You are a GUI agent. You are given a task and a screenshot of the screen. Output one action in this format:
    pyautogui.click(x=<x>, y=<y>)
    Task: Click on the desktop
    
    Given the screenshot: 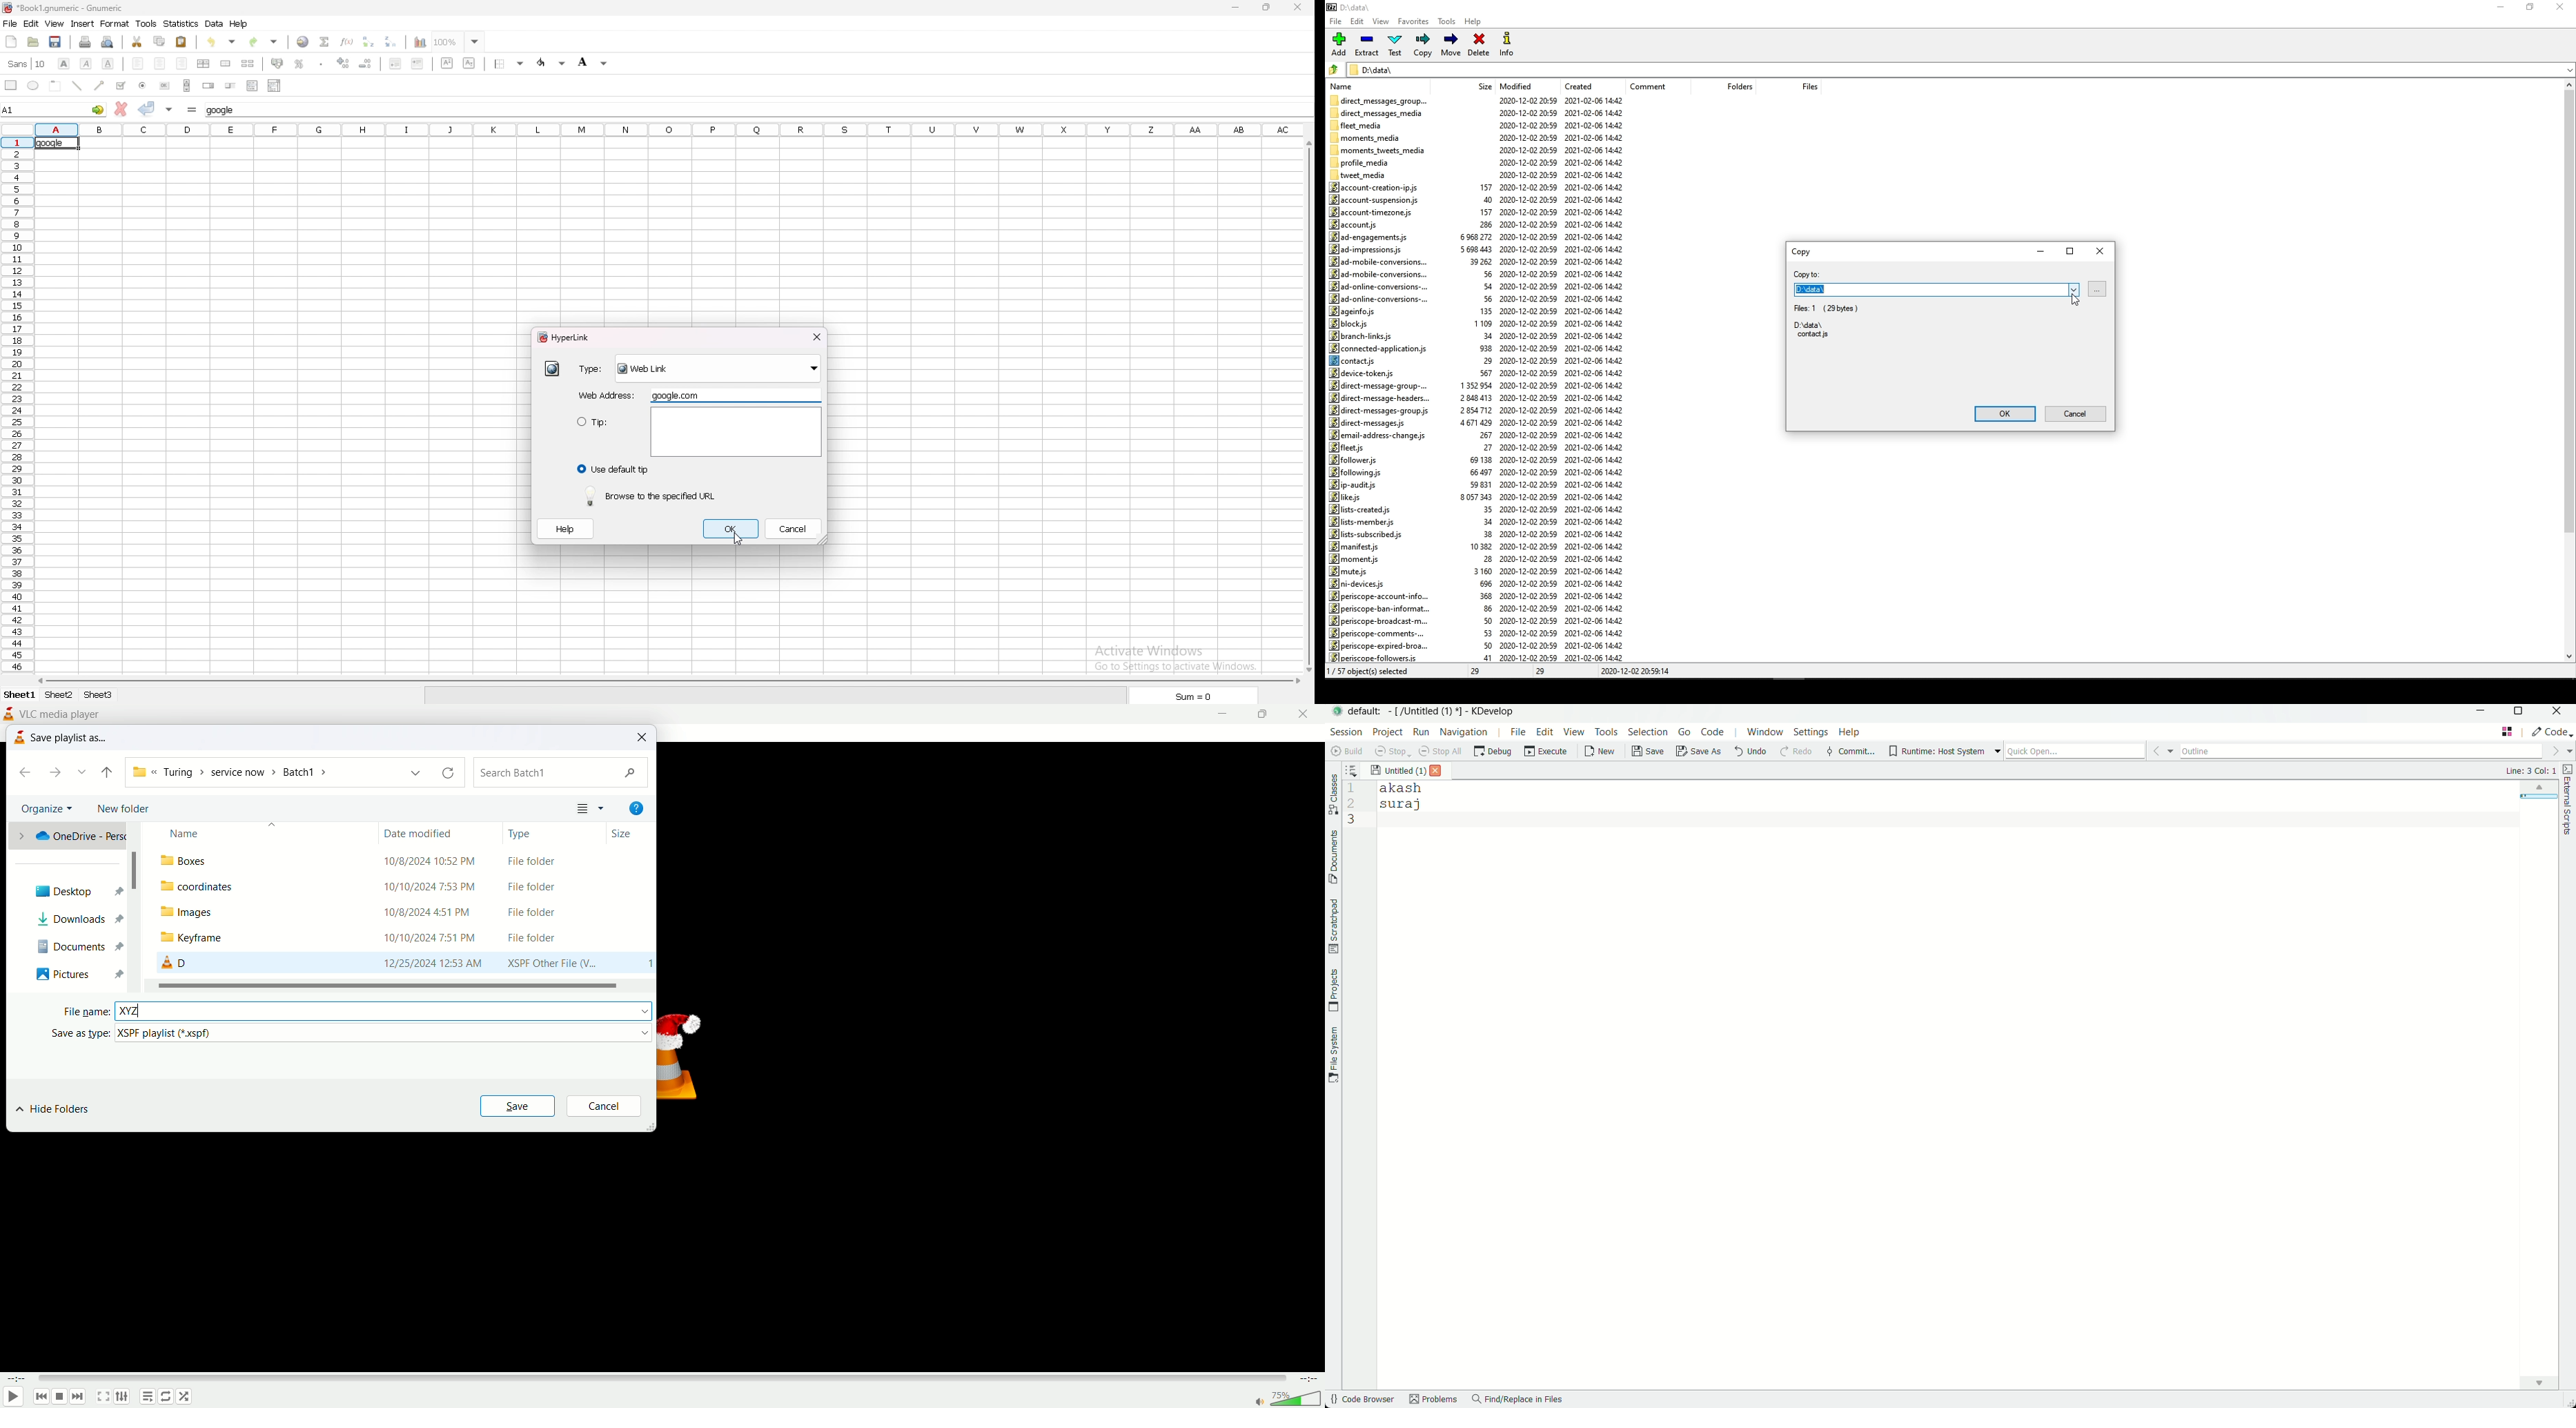 What is the action you would take?
    pyautogui.click(x=70, y=892)
    